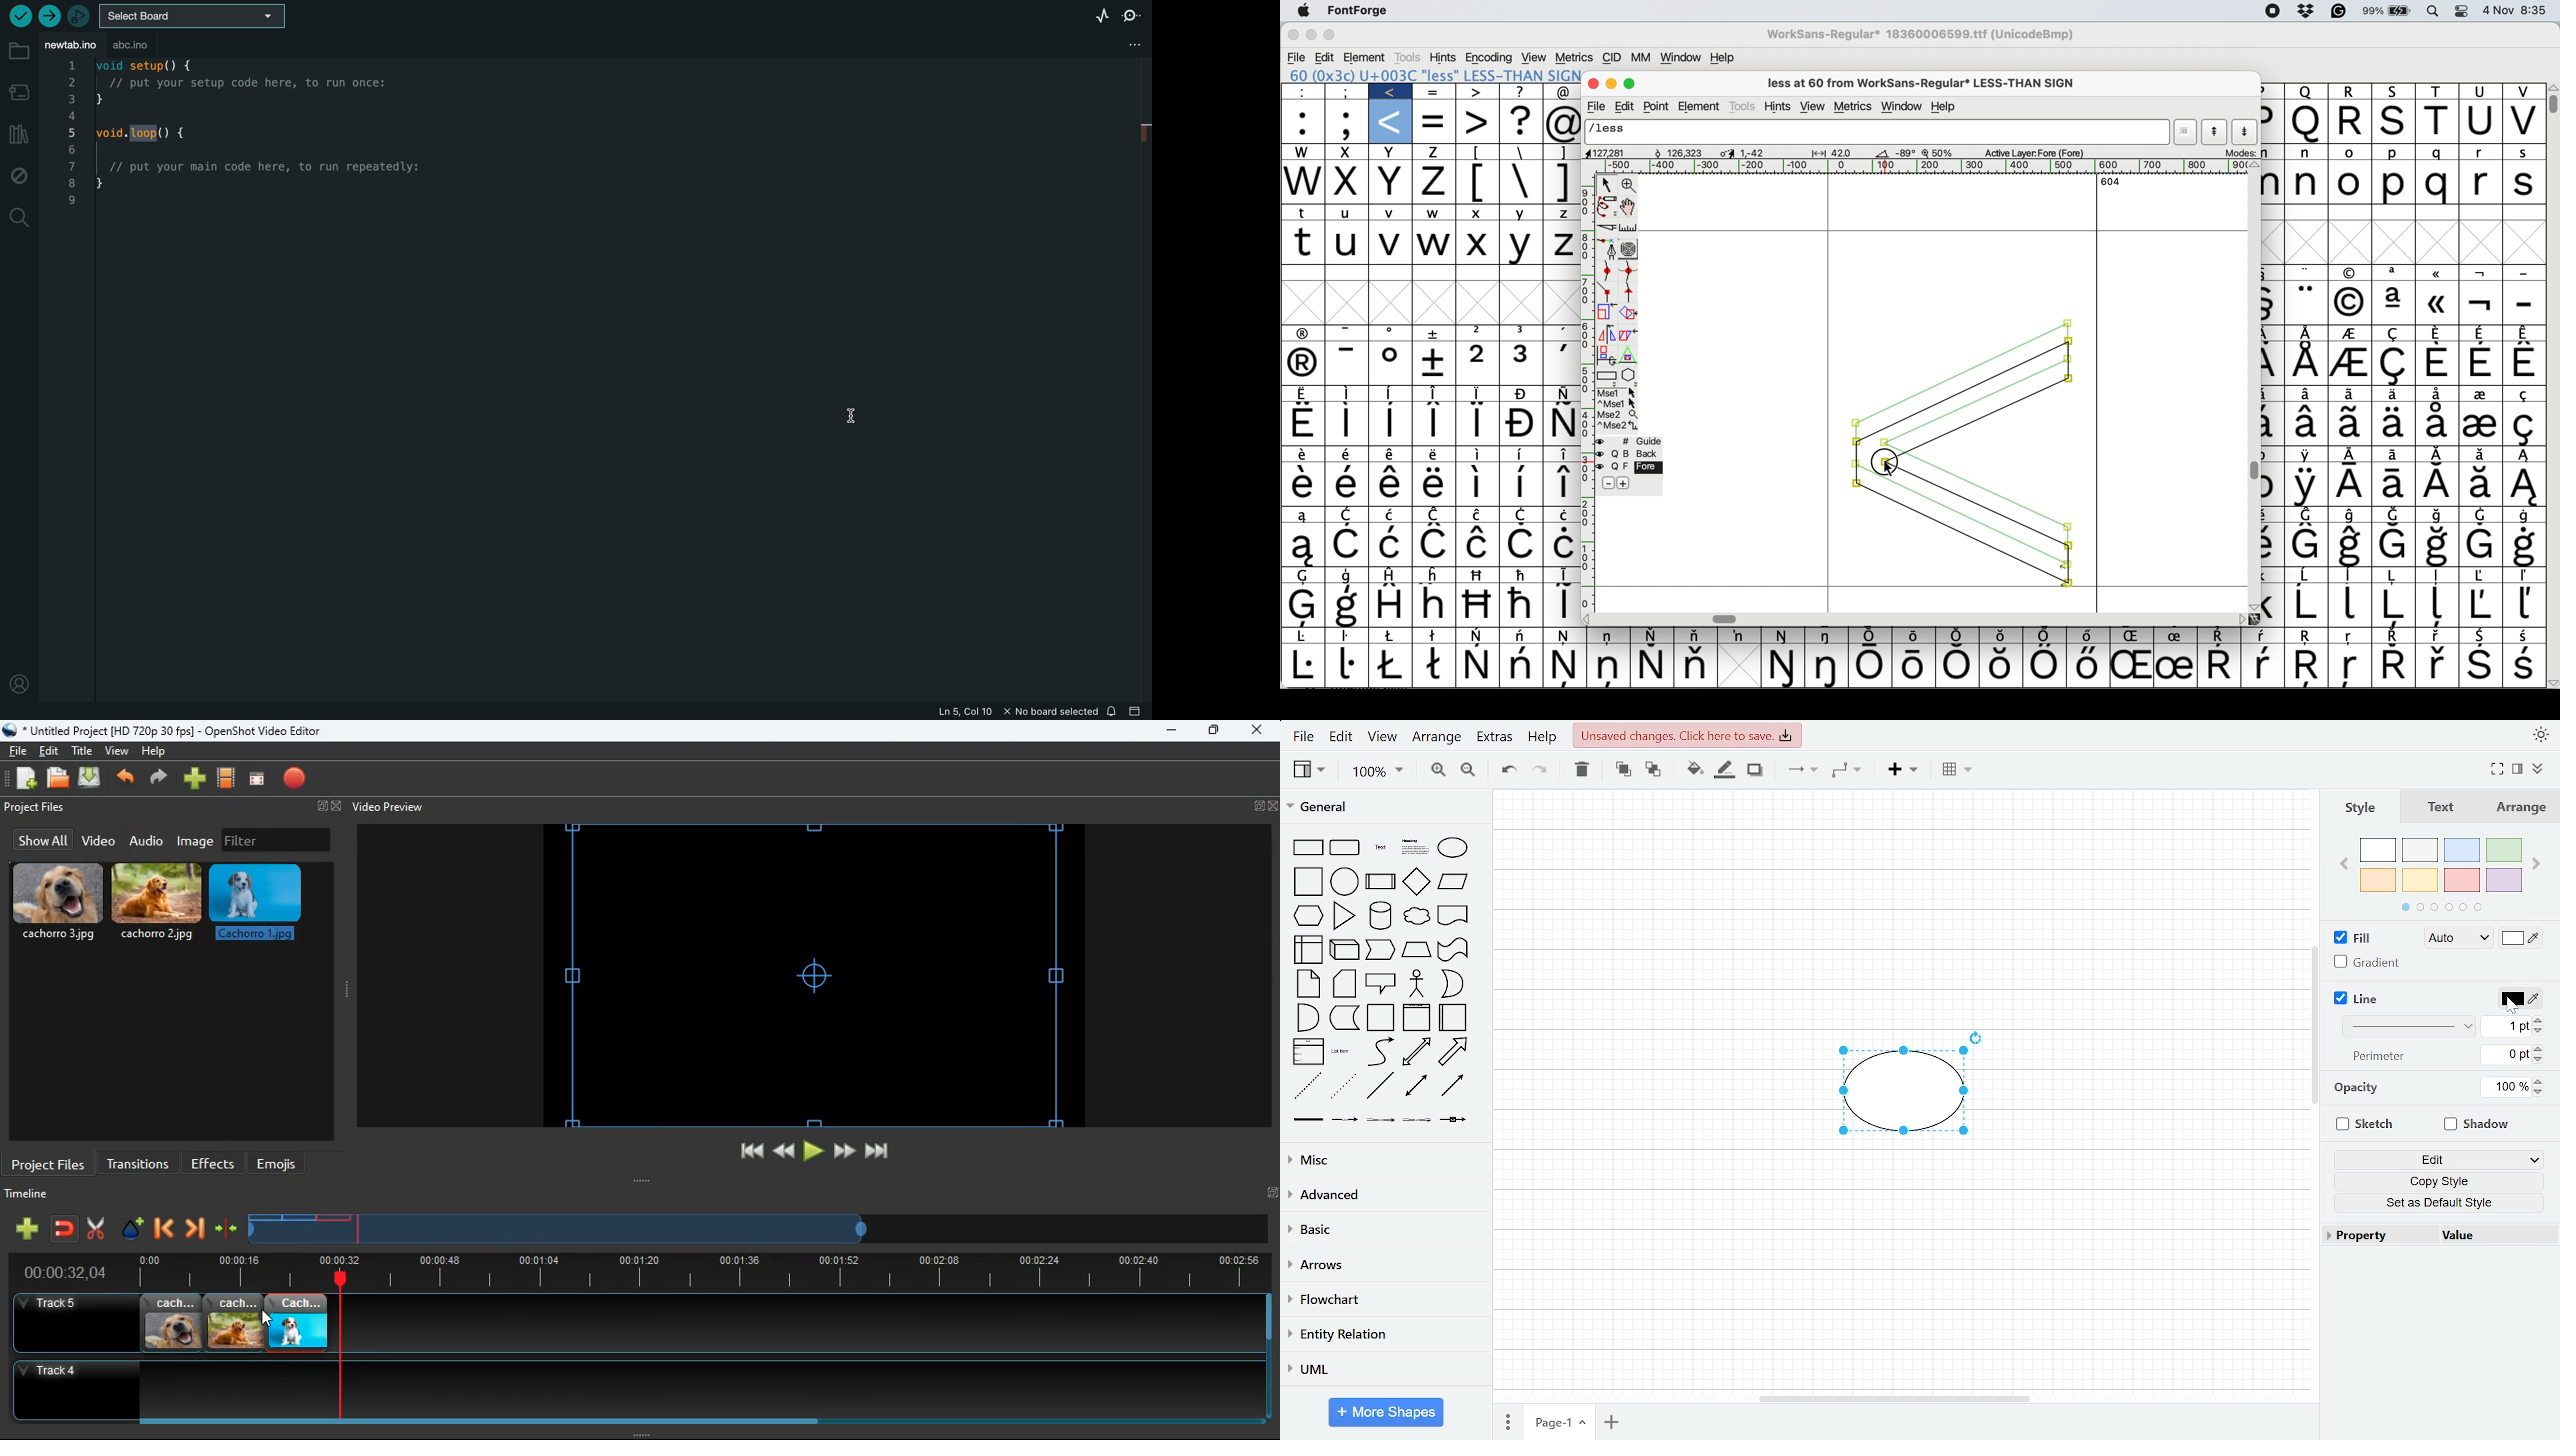 This screenshot has width=2576, height=1456. Describe the element at coordinates (970, 711) in the screenshot. I see `file information` at that location.